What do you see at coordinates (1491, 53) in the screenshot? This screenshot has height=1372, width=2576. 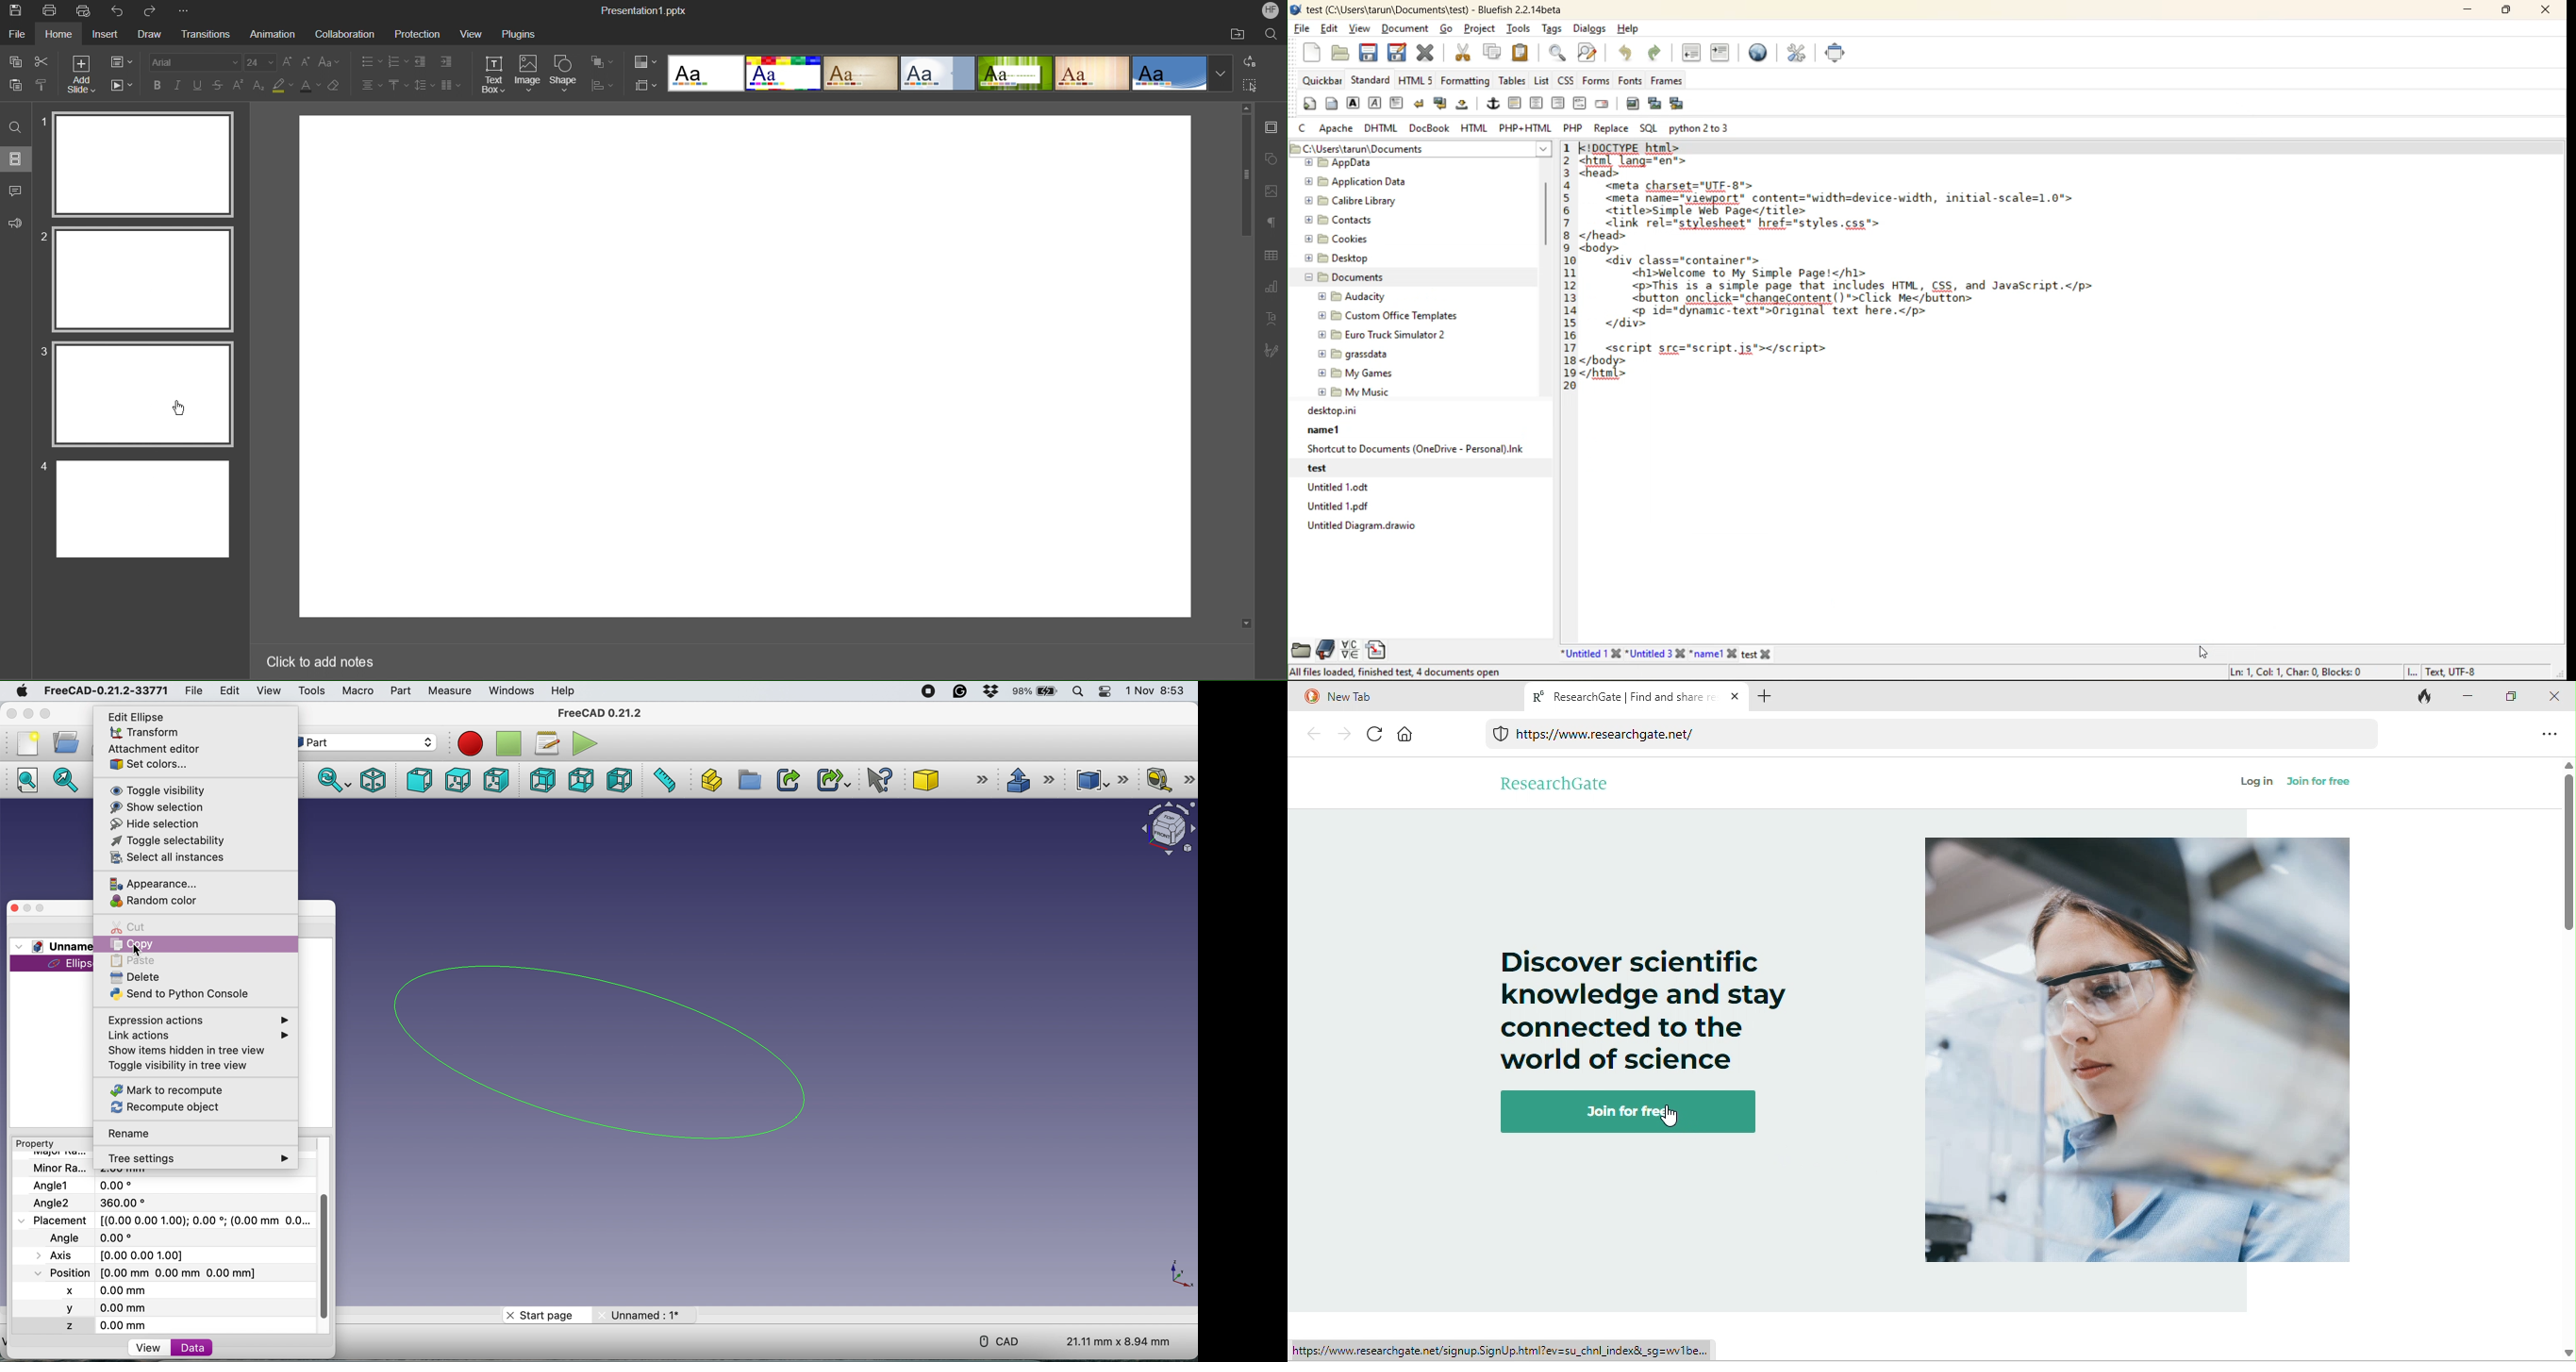 I see `copy` at bounding box center [1491, 53].